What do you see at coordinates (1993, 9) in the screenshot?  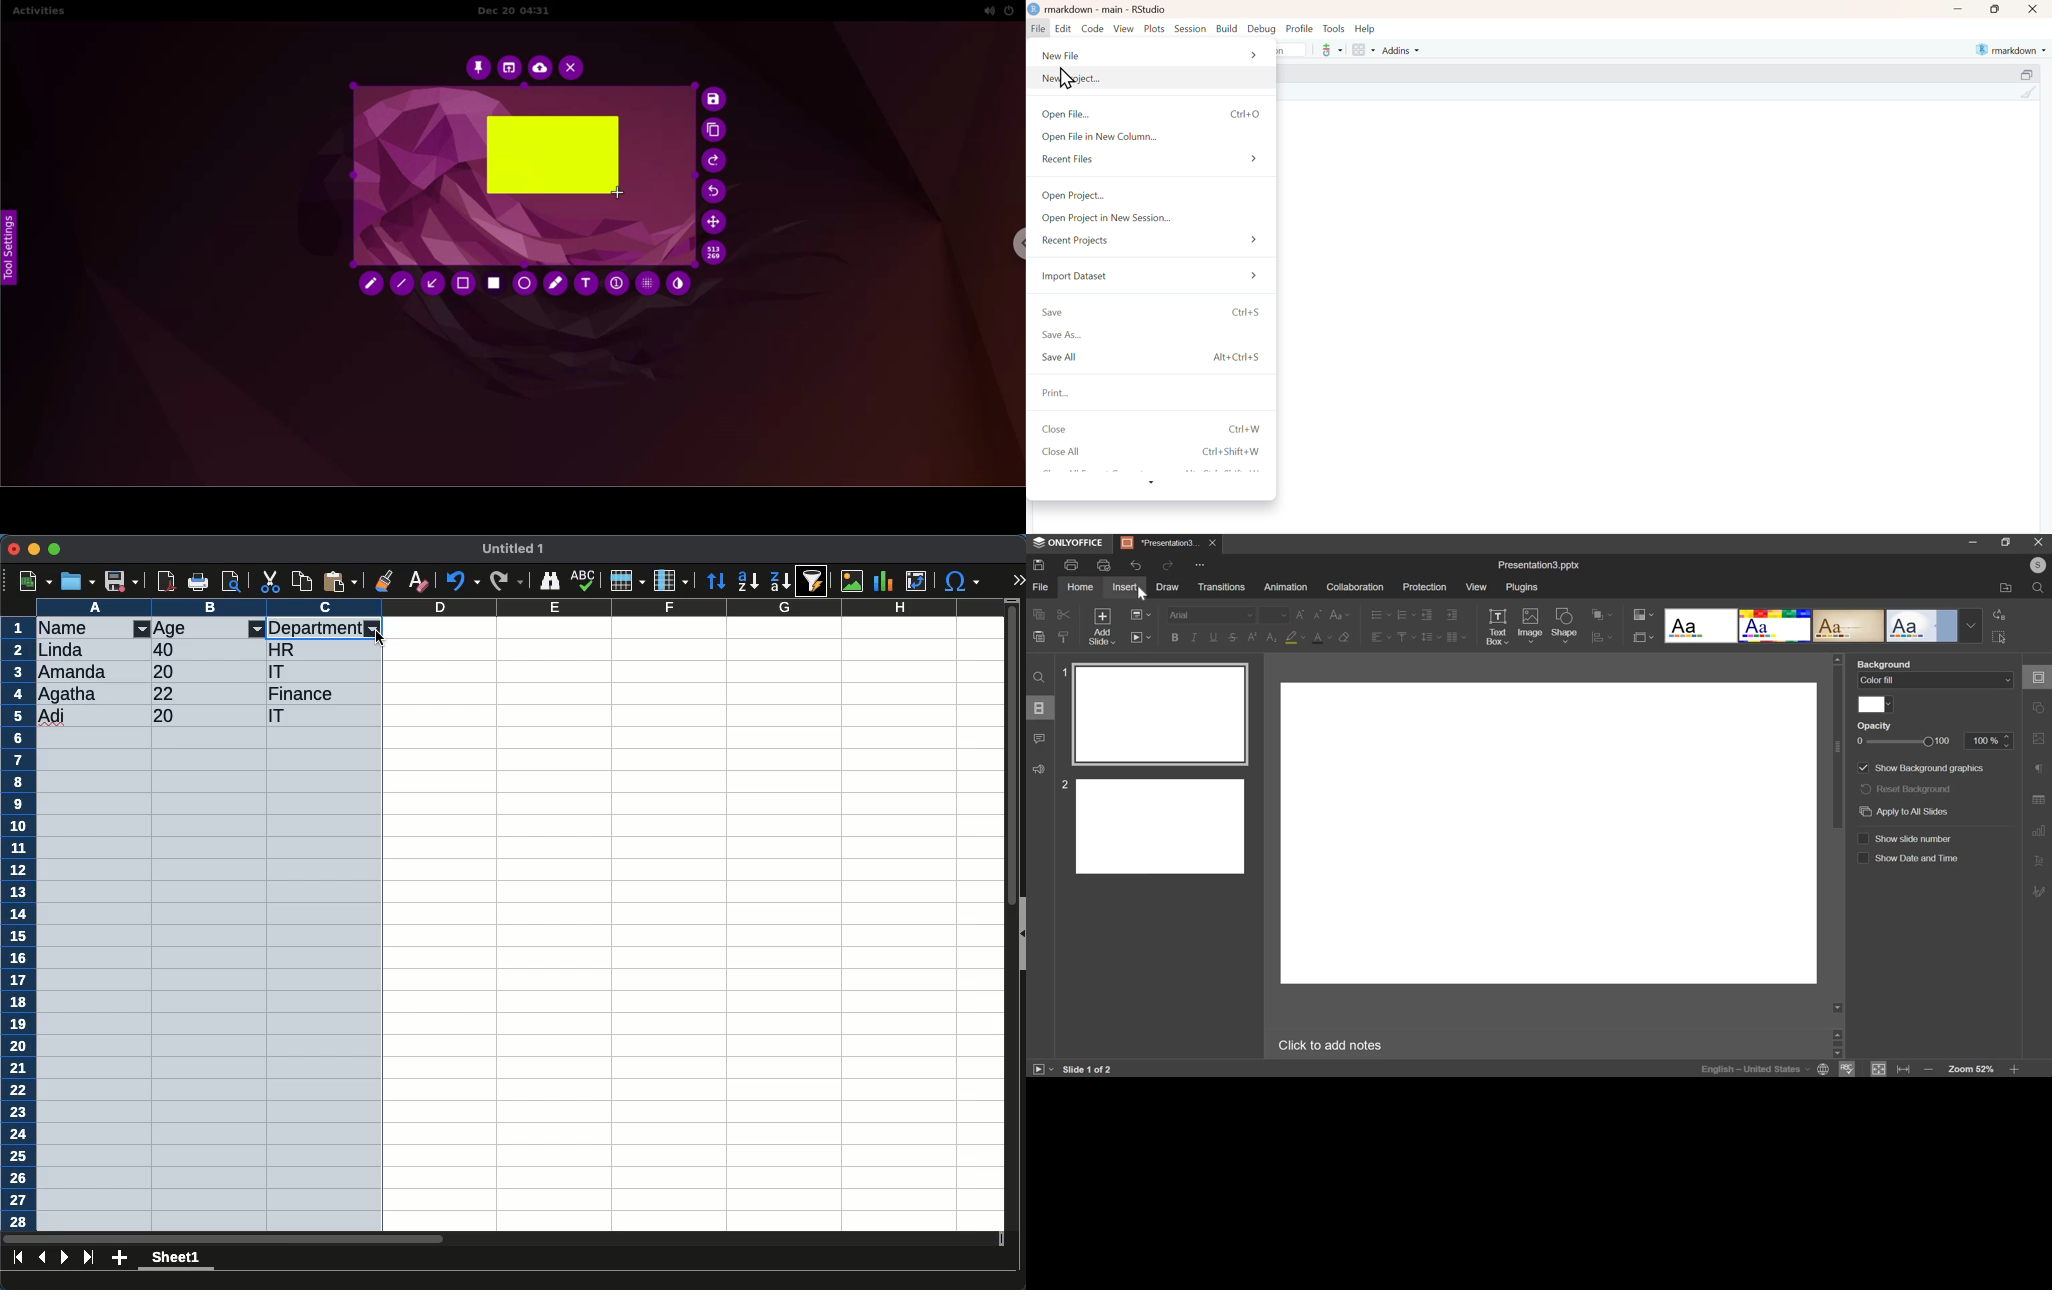 I see `maximize` at bounding box center [1993, 9].